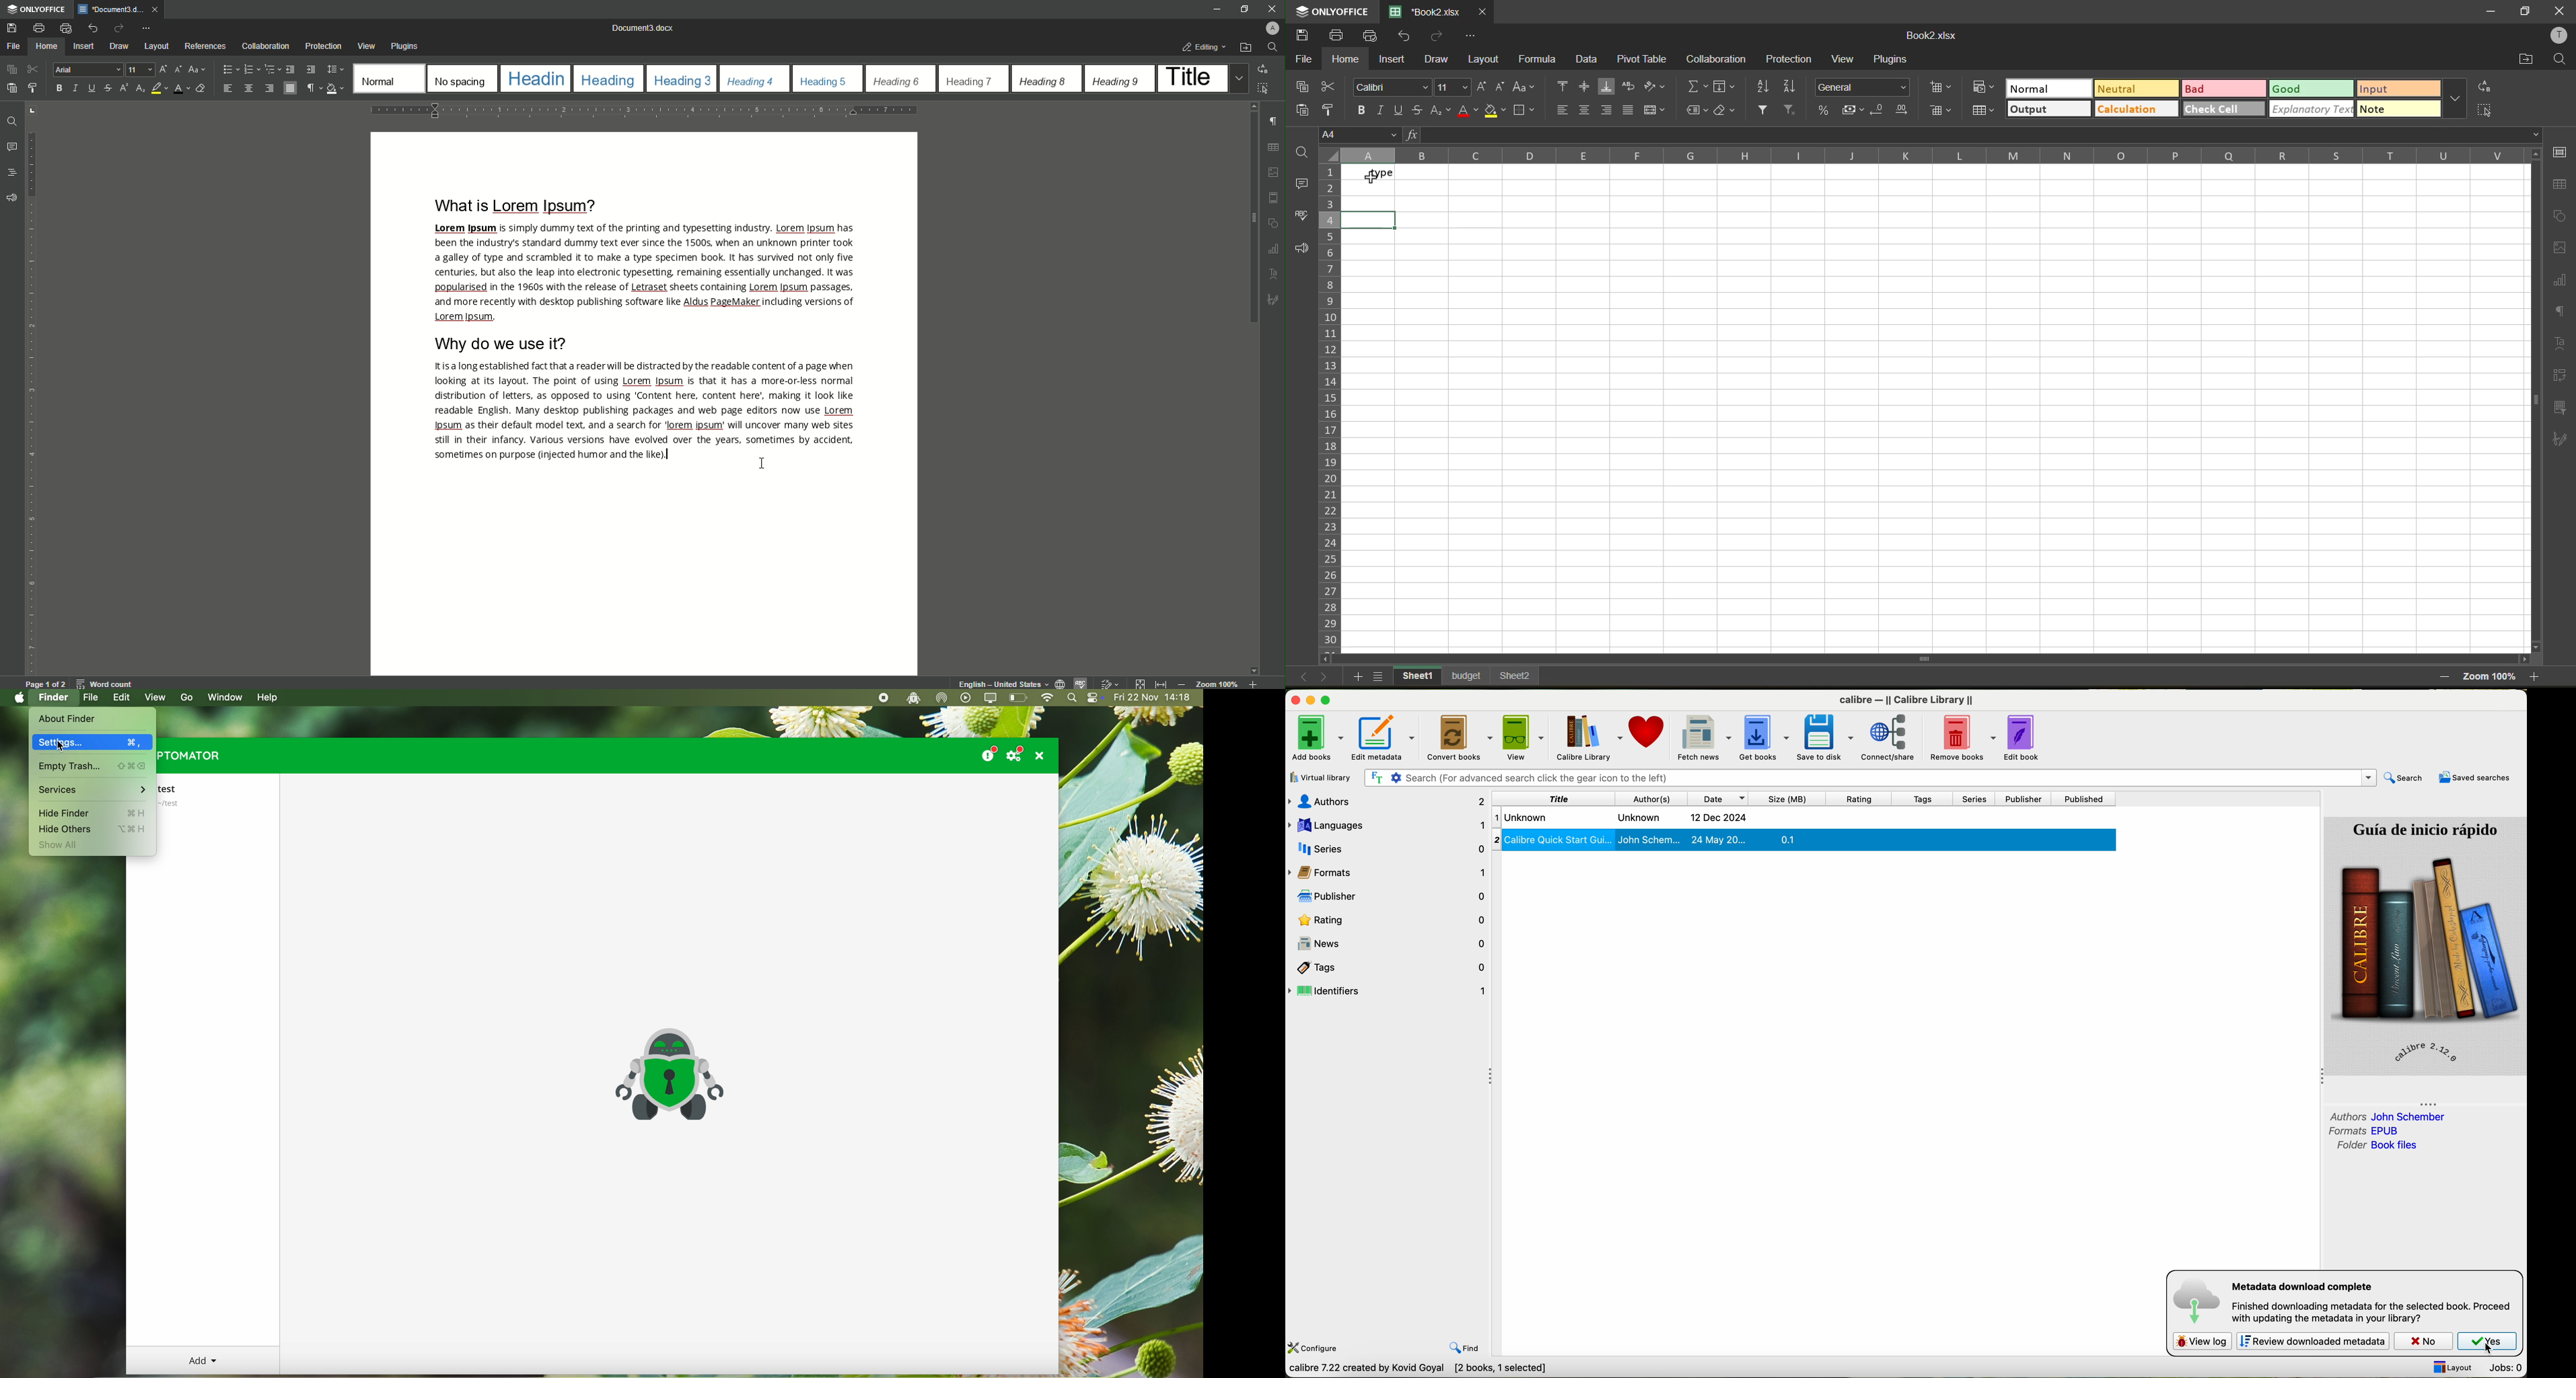 The height and width of the screenshot is (1400, 2576). I want to click on bad, so click(2221, 87).